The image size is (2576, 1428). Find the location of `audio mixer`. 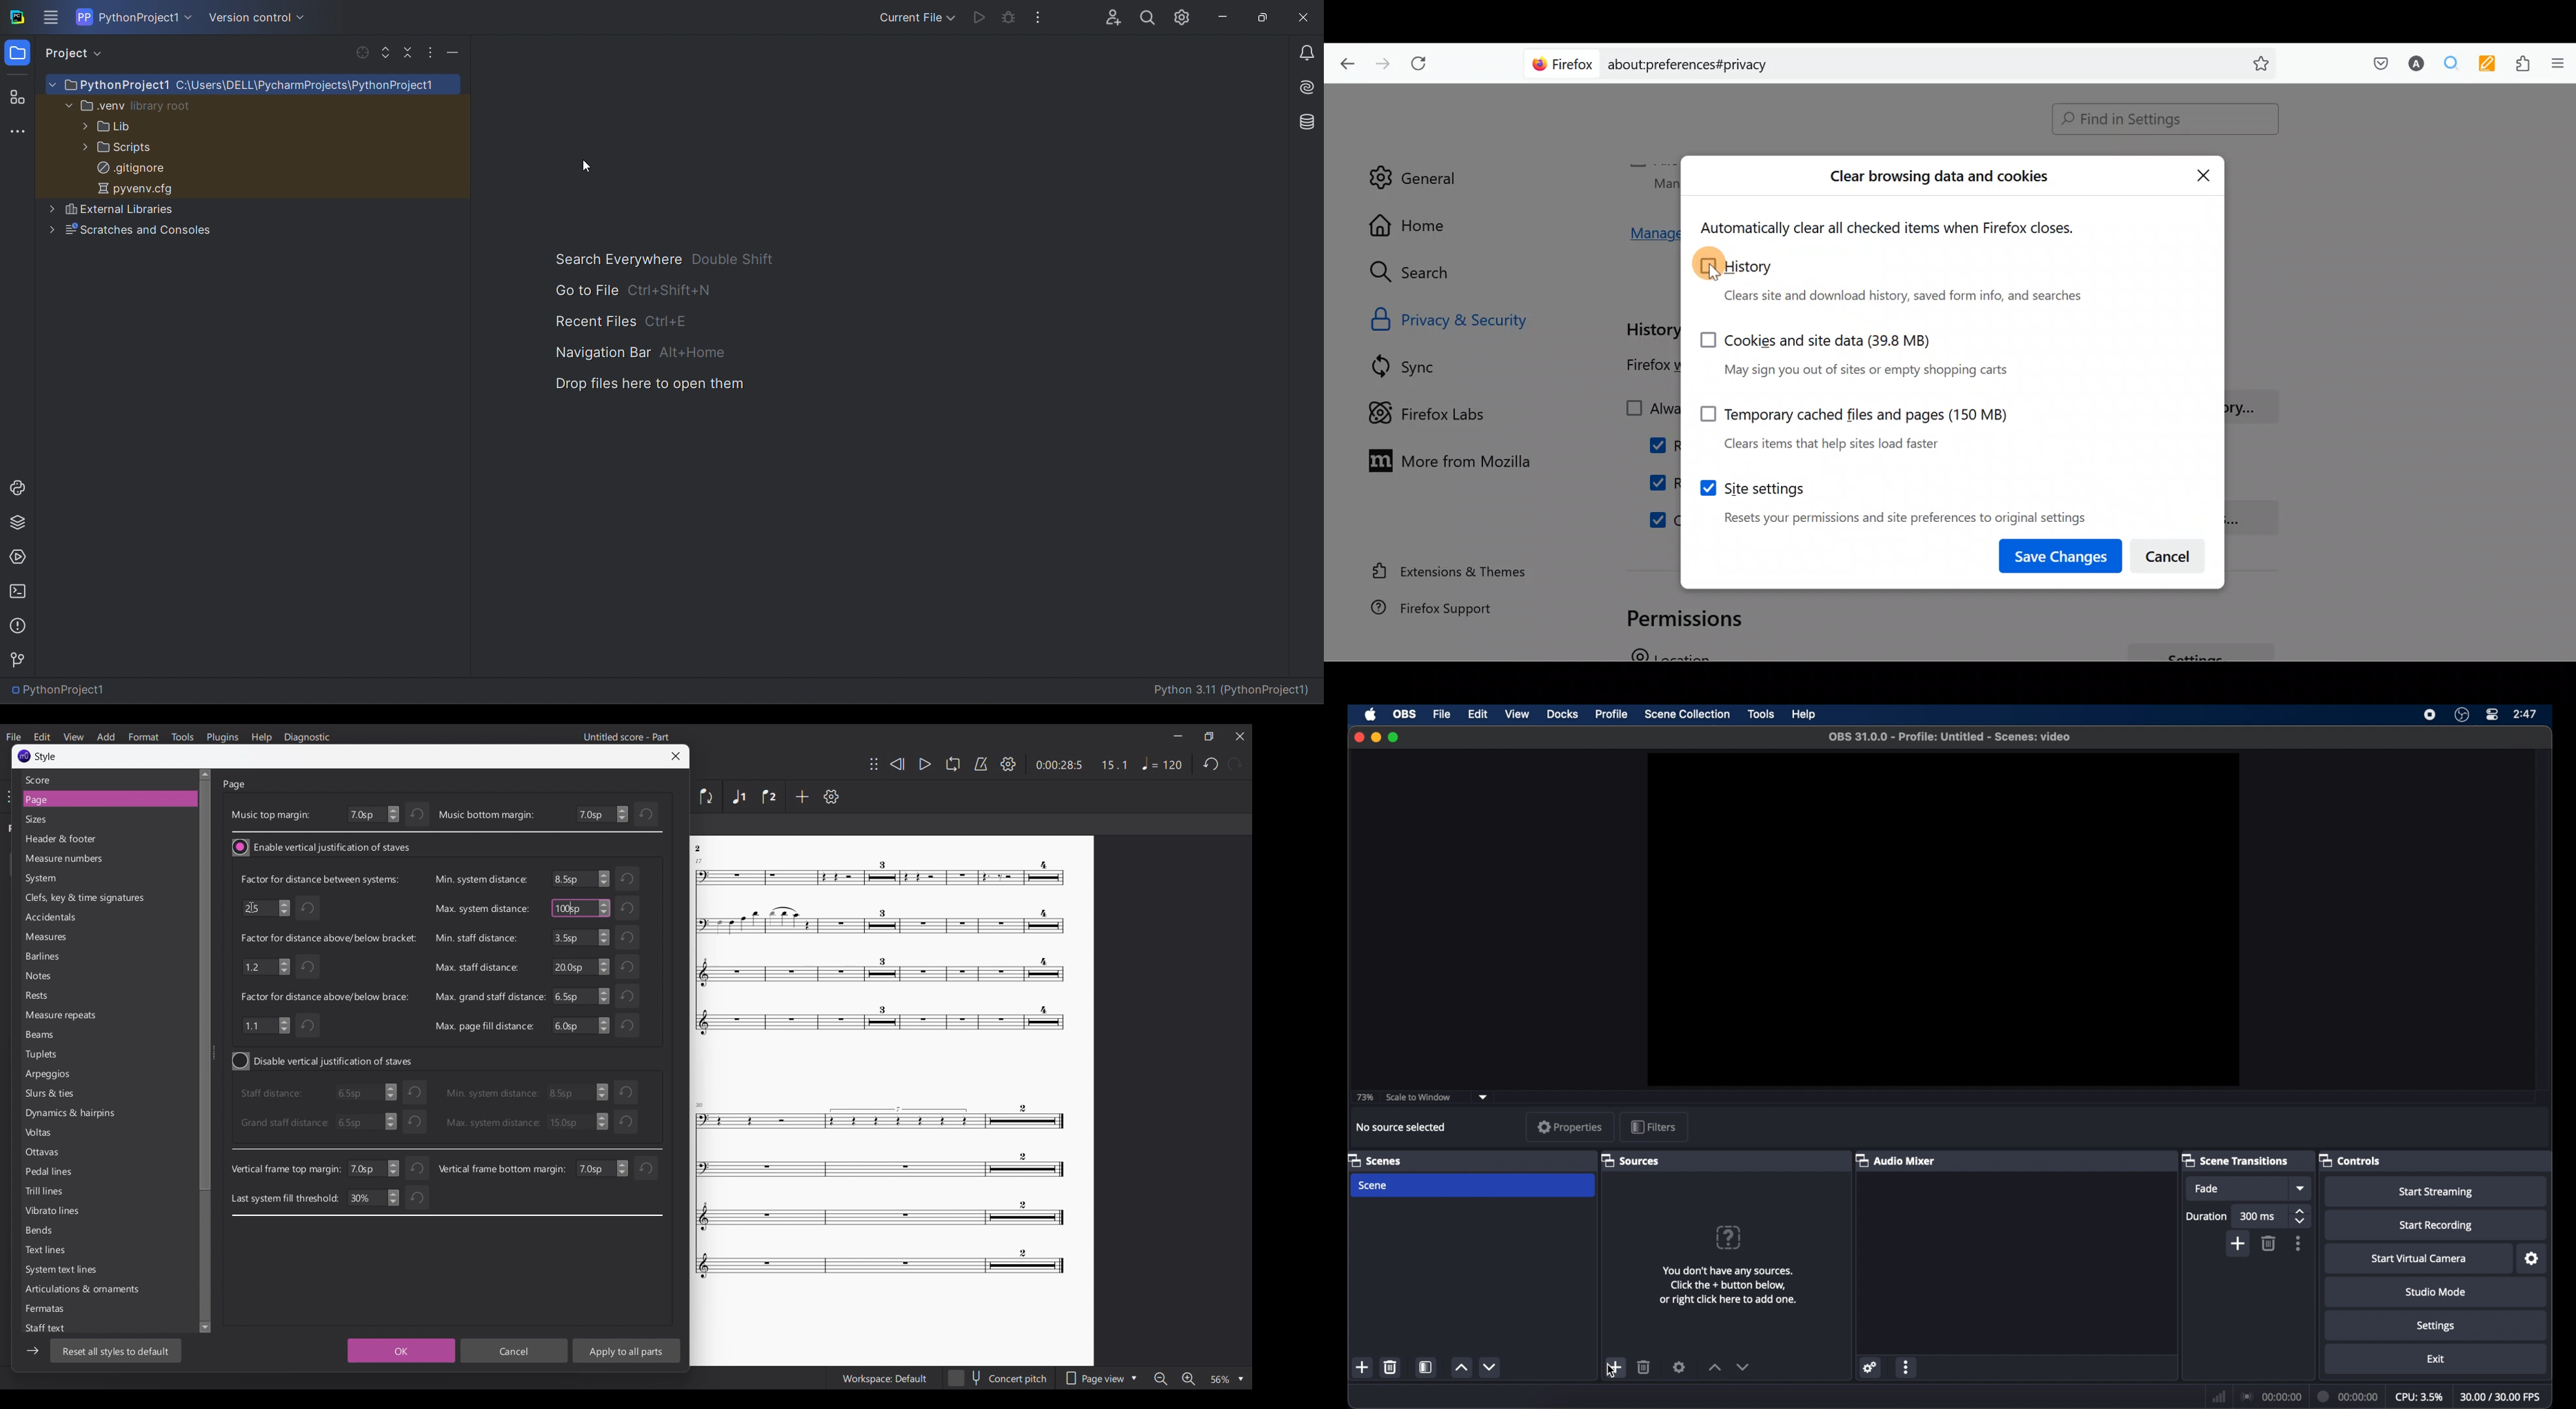

audio mixer is located at coordinates (1895, 1160).